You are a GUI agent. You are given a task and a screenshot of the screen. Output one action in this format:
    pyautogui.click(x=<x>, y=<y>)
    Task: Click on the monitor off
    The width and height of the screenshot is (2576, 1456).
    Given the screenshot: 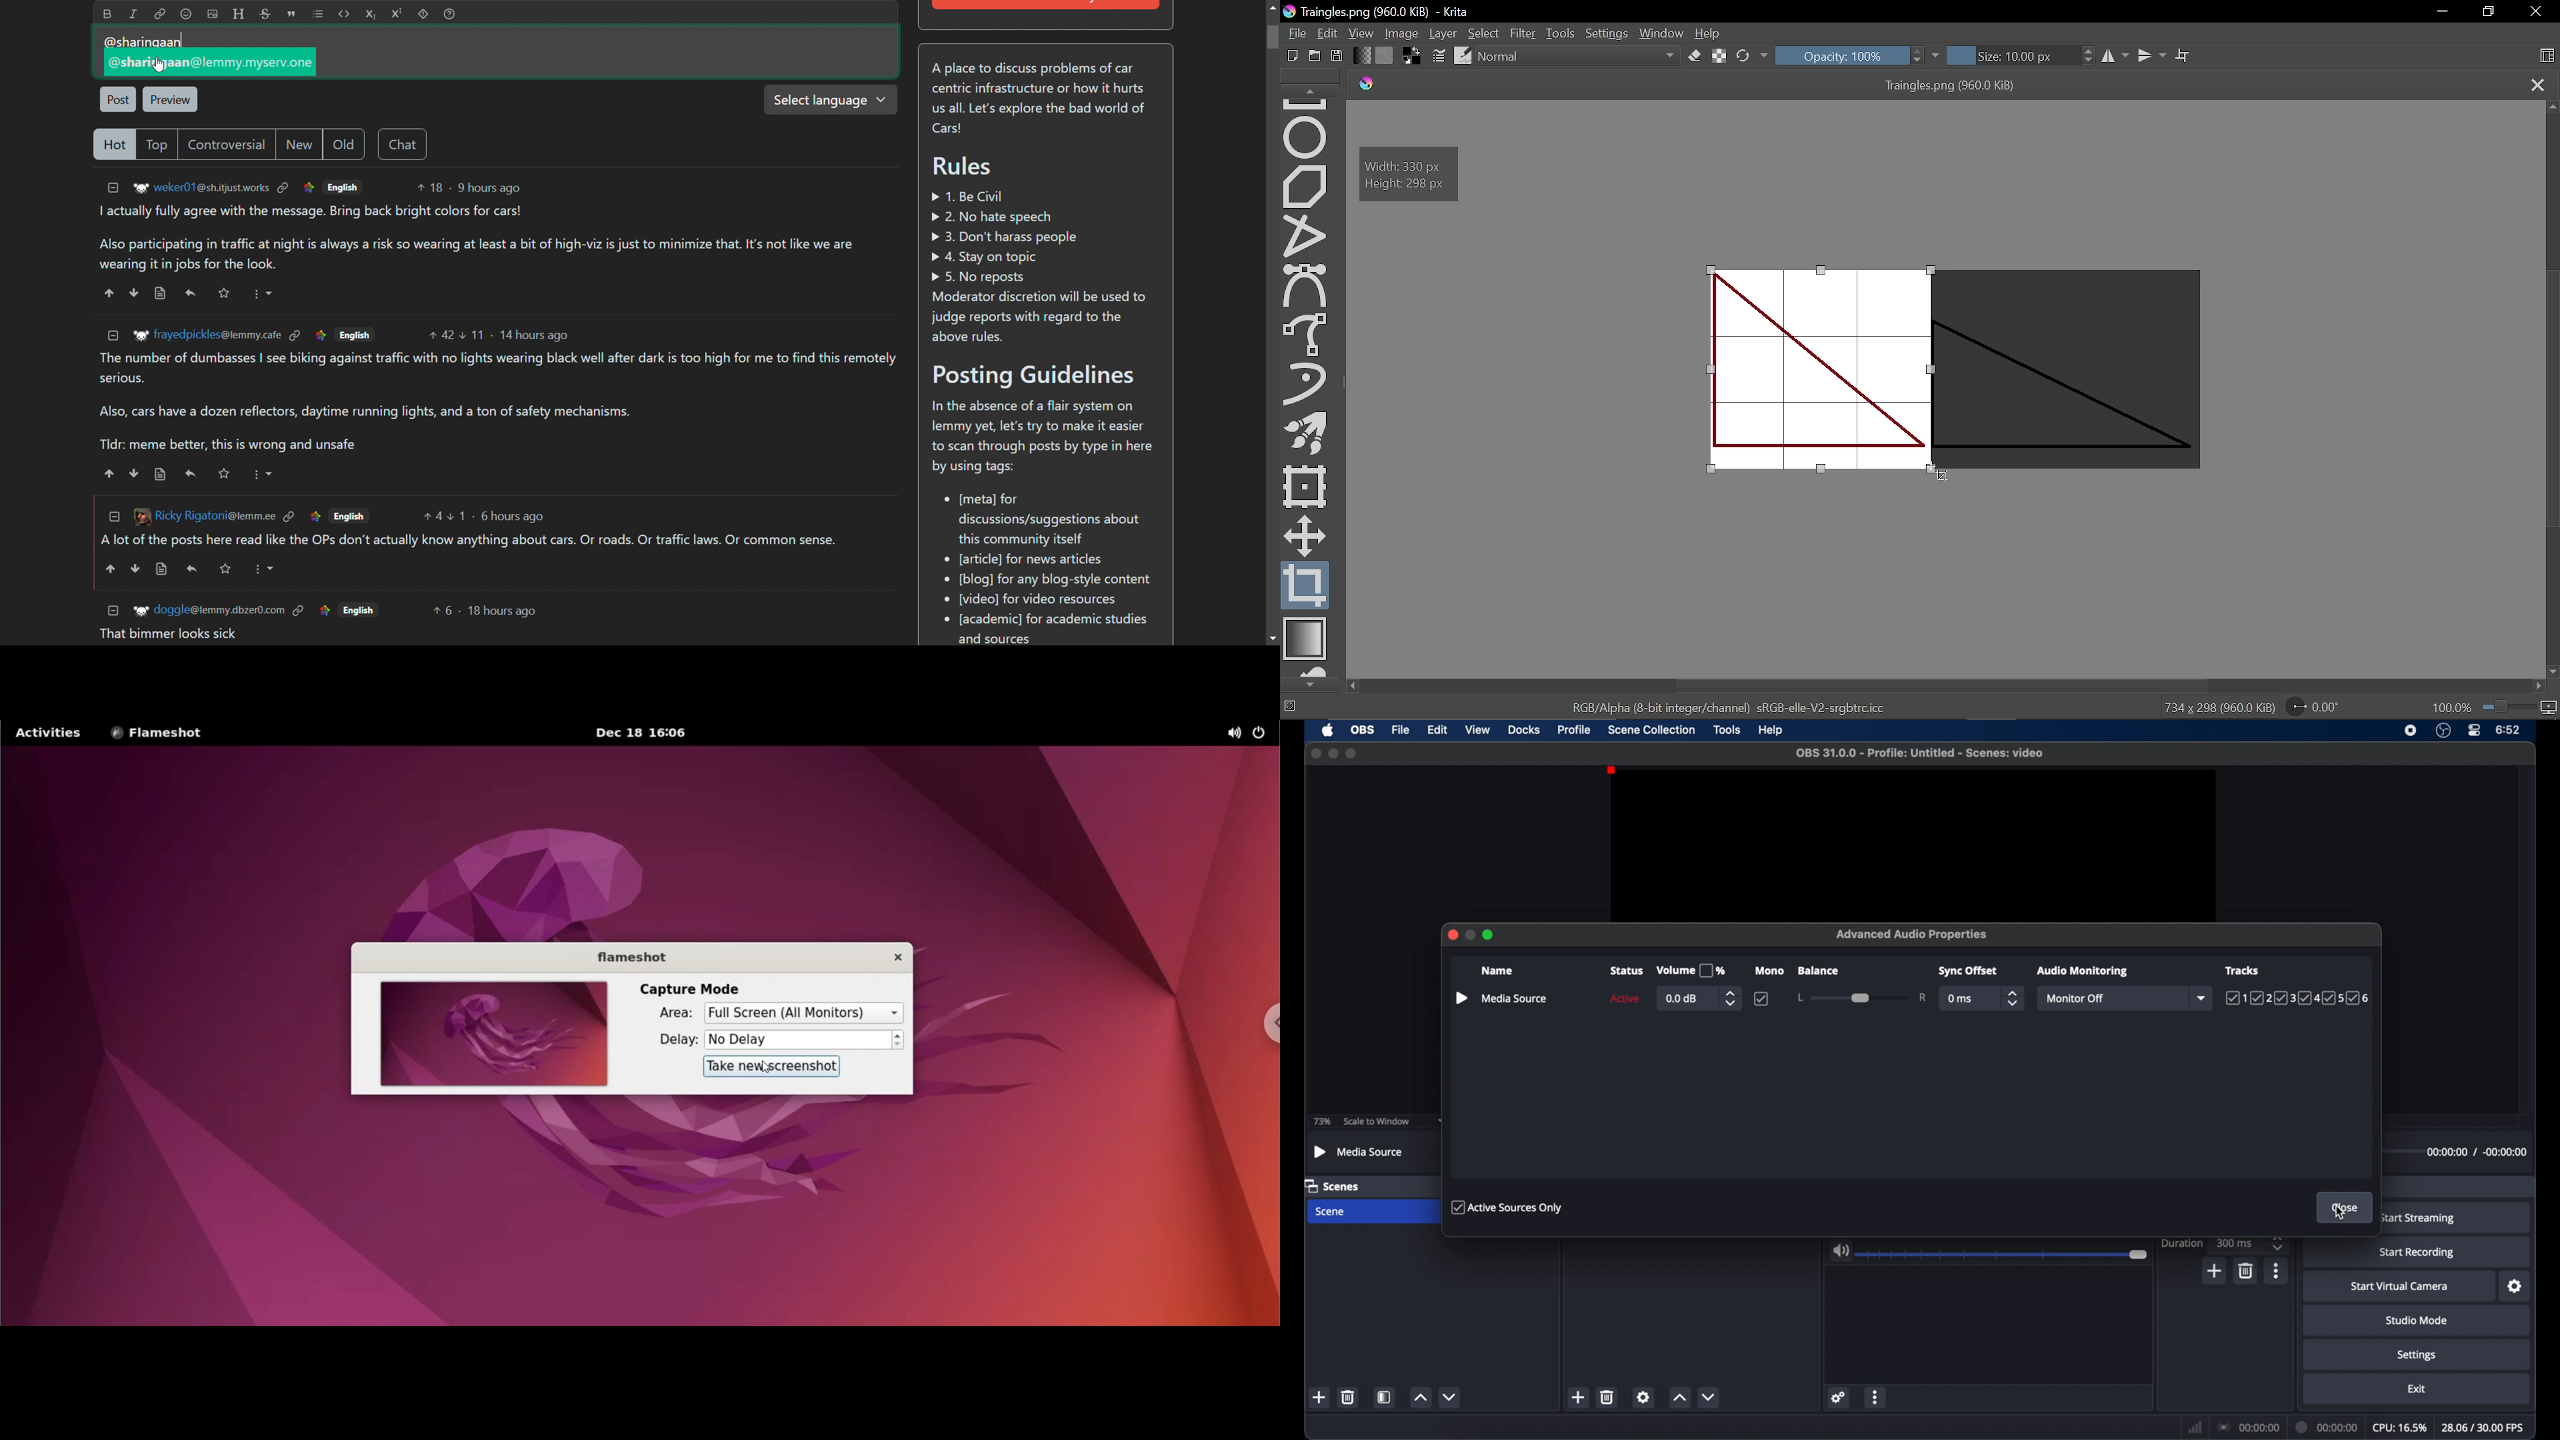 What is the action you would take?
    pyautogui.click(x=2073, y=998)
    